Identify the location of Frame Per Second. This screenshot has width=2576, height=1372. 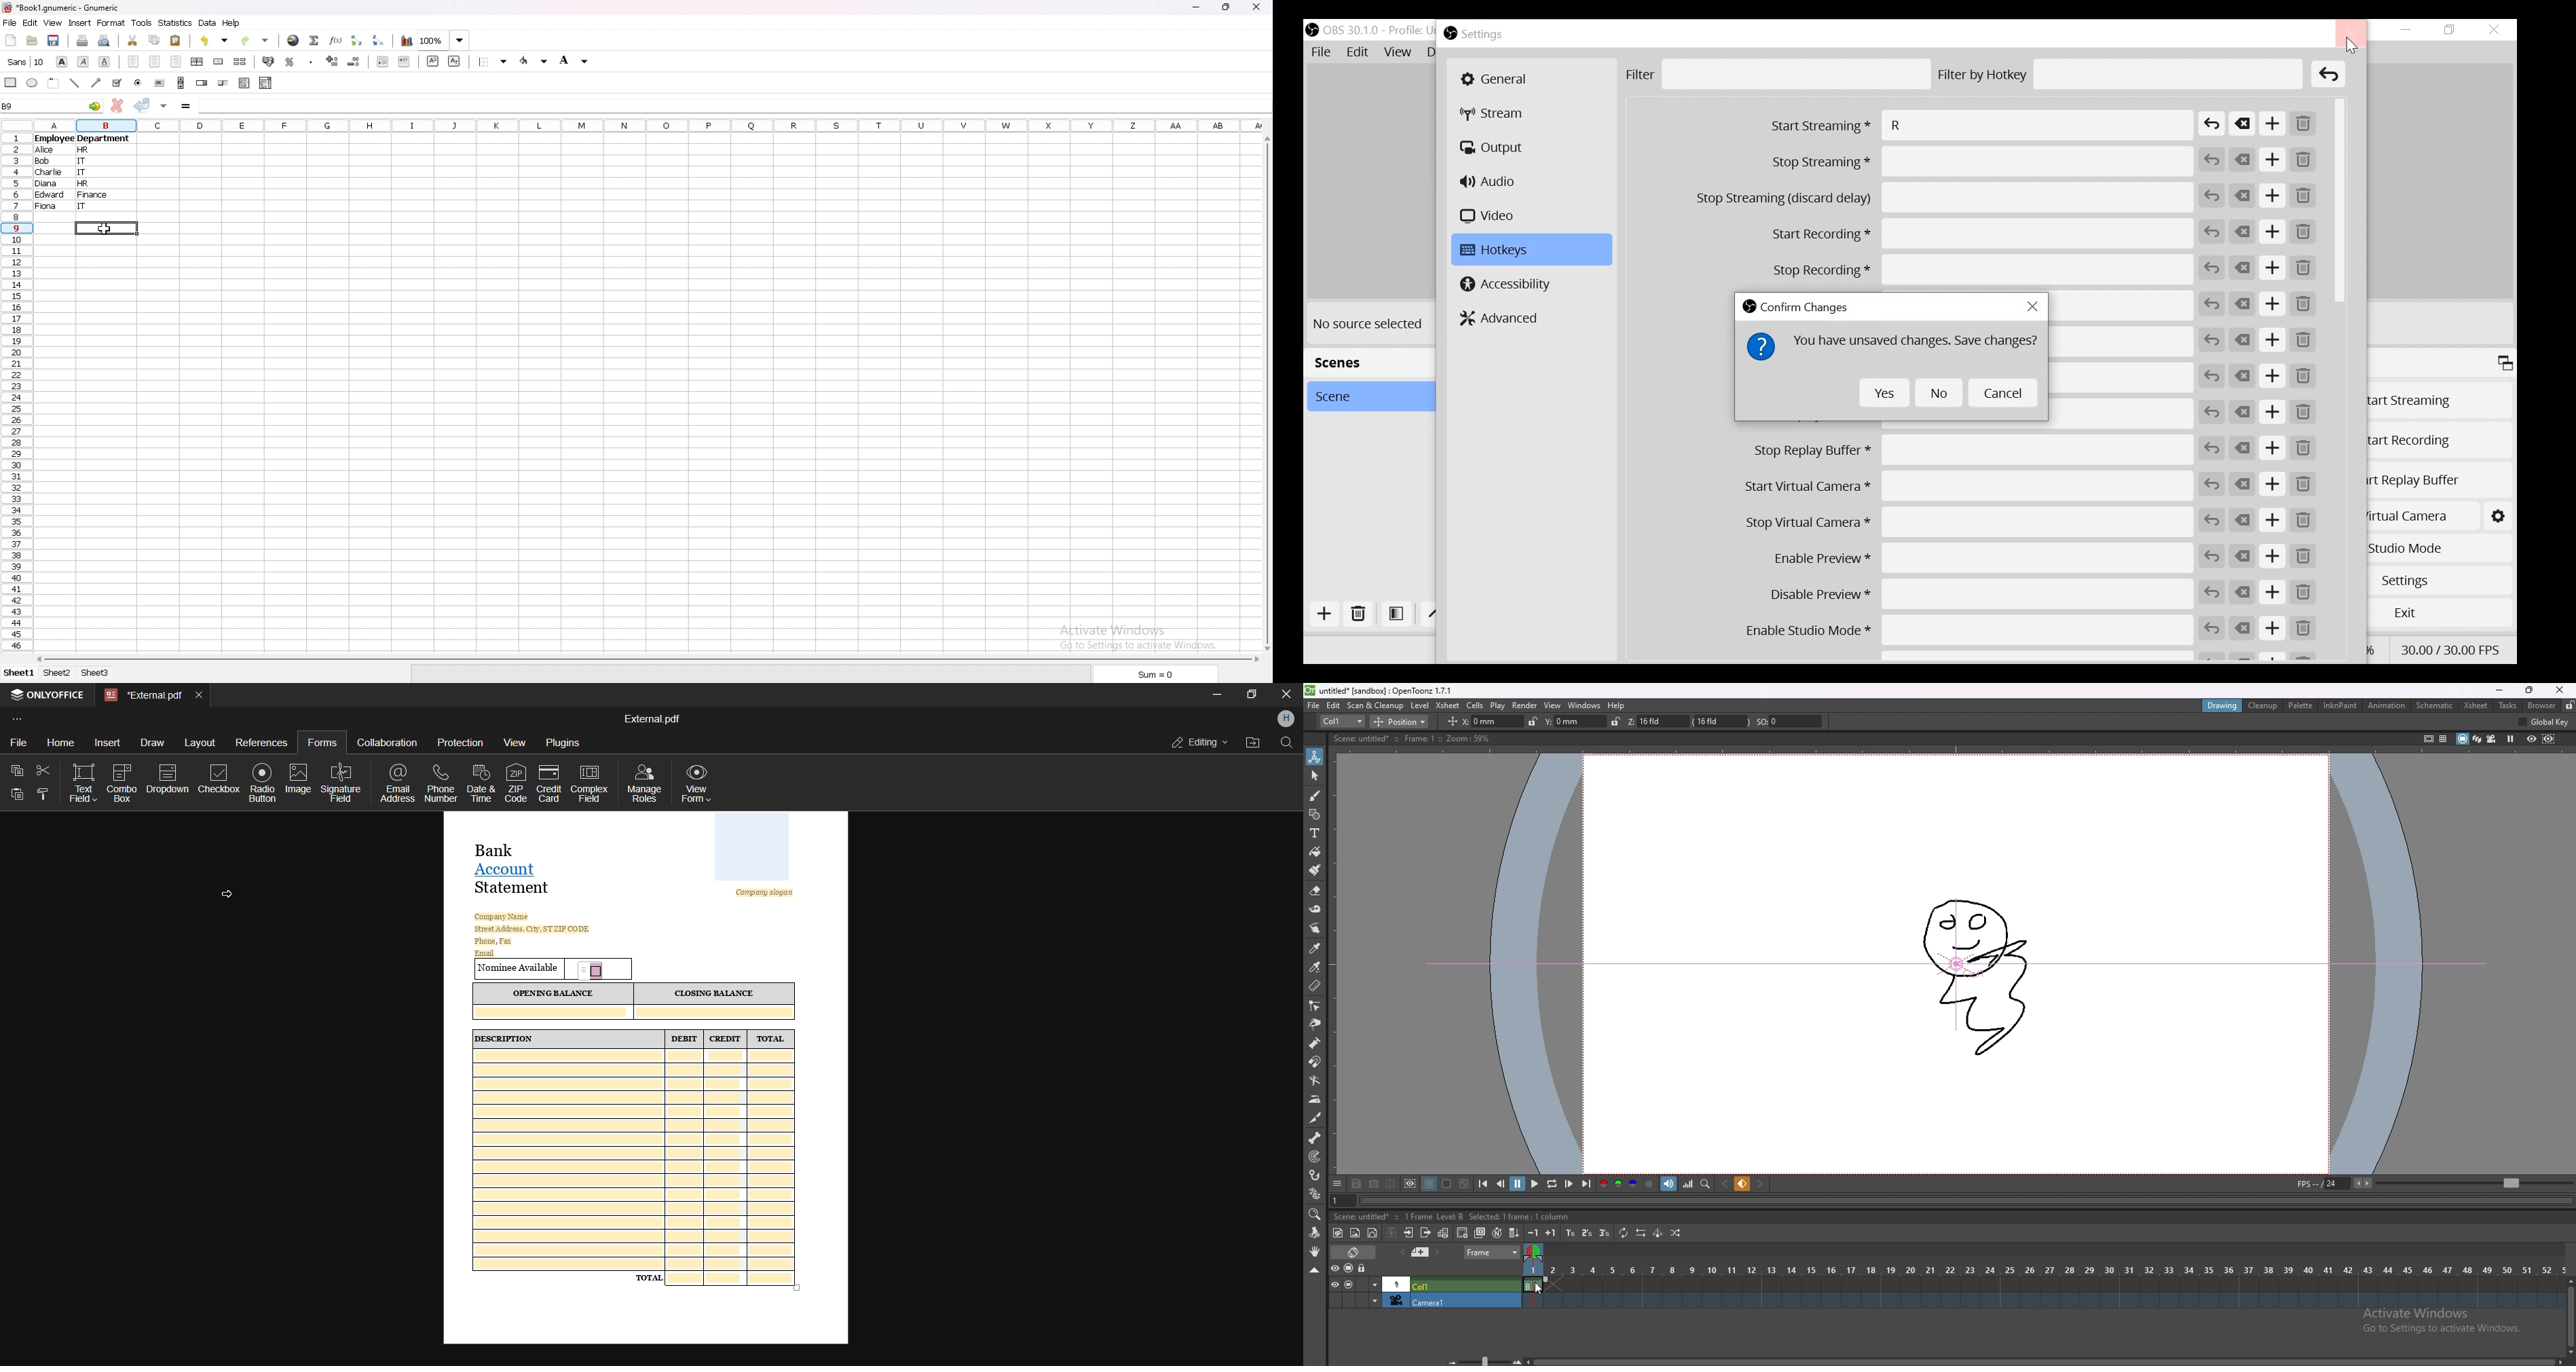
(2450, 648).